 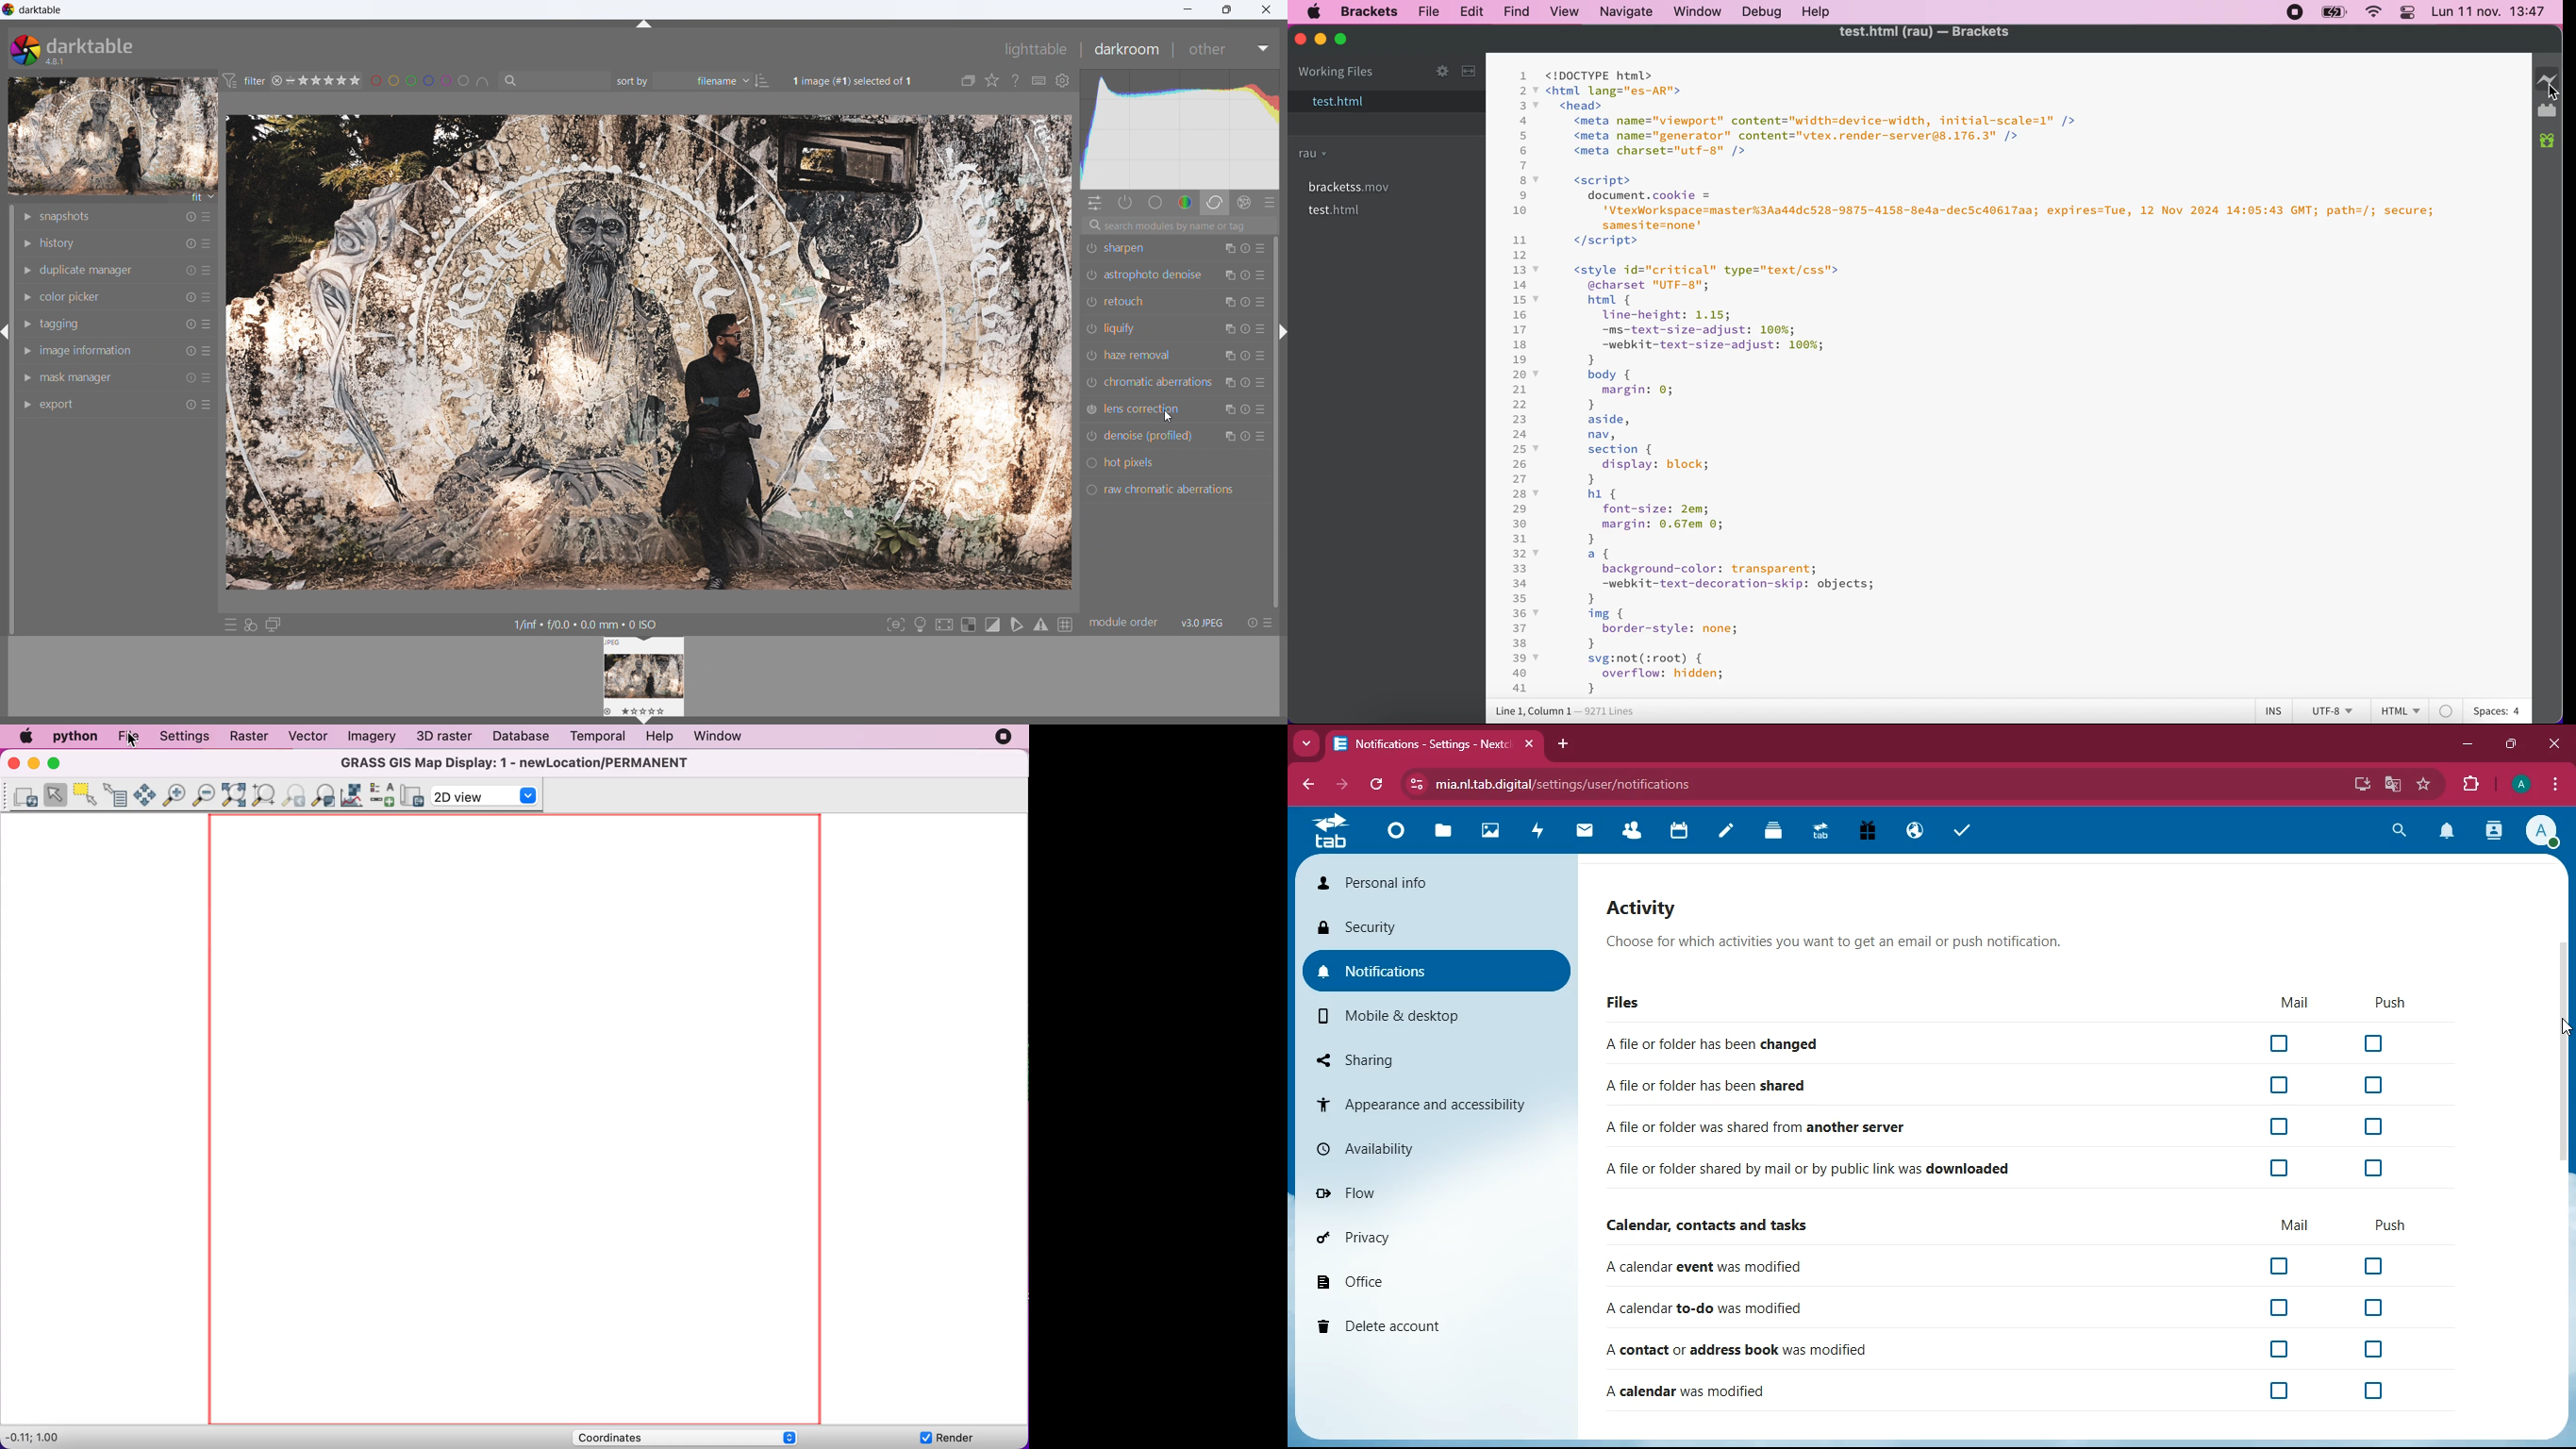 What do you see at coordinates (1248, 276) in the screenshot?
I see `reset` at bounding box center [1248, 276].